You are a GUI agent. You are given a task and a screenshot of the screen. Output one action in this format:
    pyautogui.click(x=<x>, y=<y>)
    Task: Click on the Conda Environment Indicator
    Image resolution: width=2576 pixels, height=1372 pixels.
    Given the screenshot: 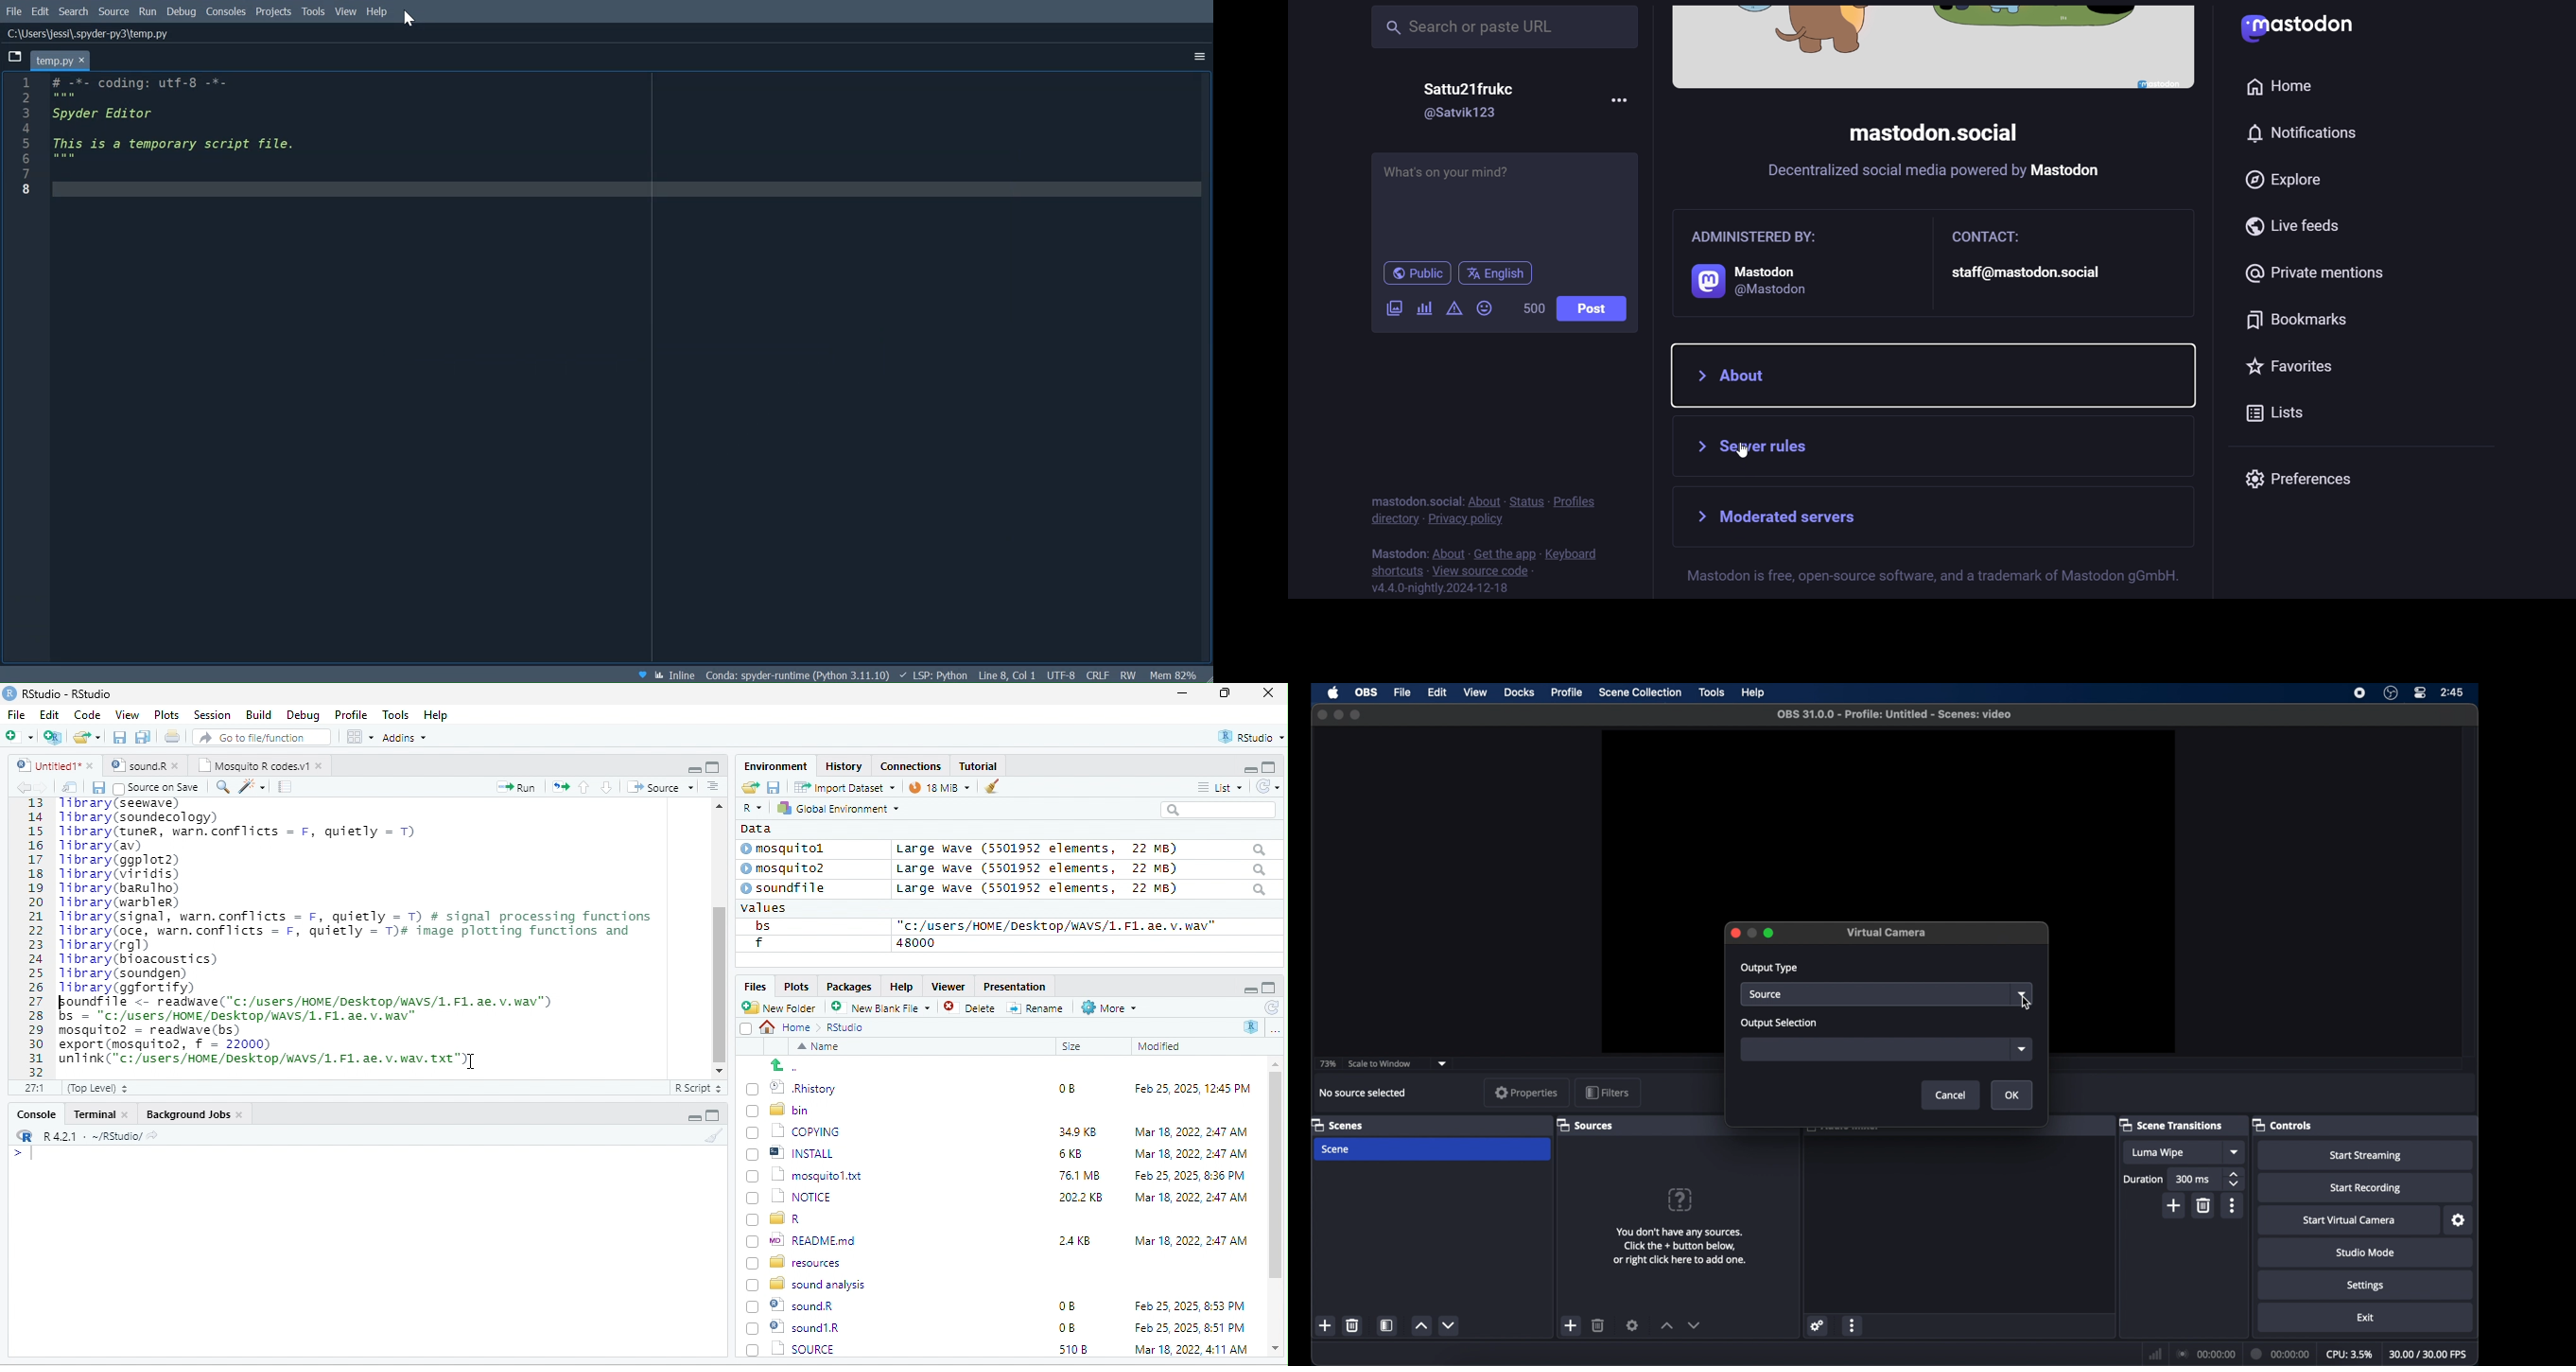 What is the action you would take?
    pyautogui.click(x=799, y=674)
    